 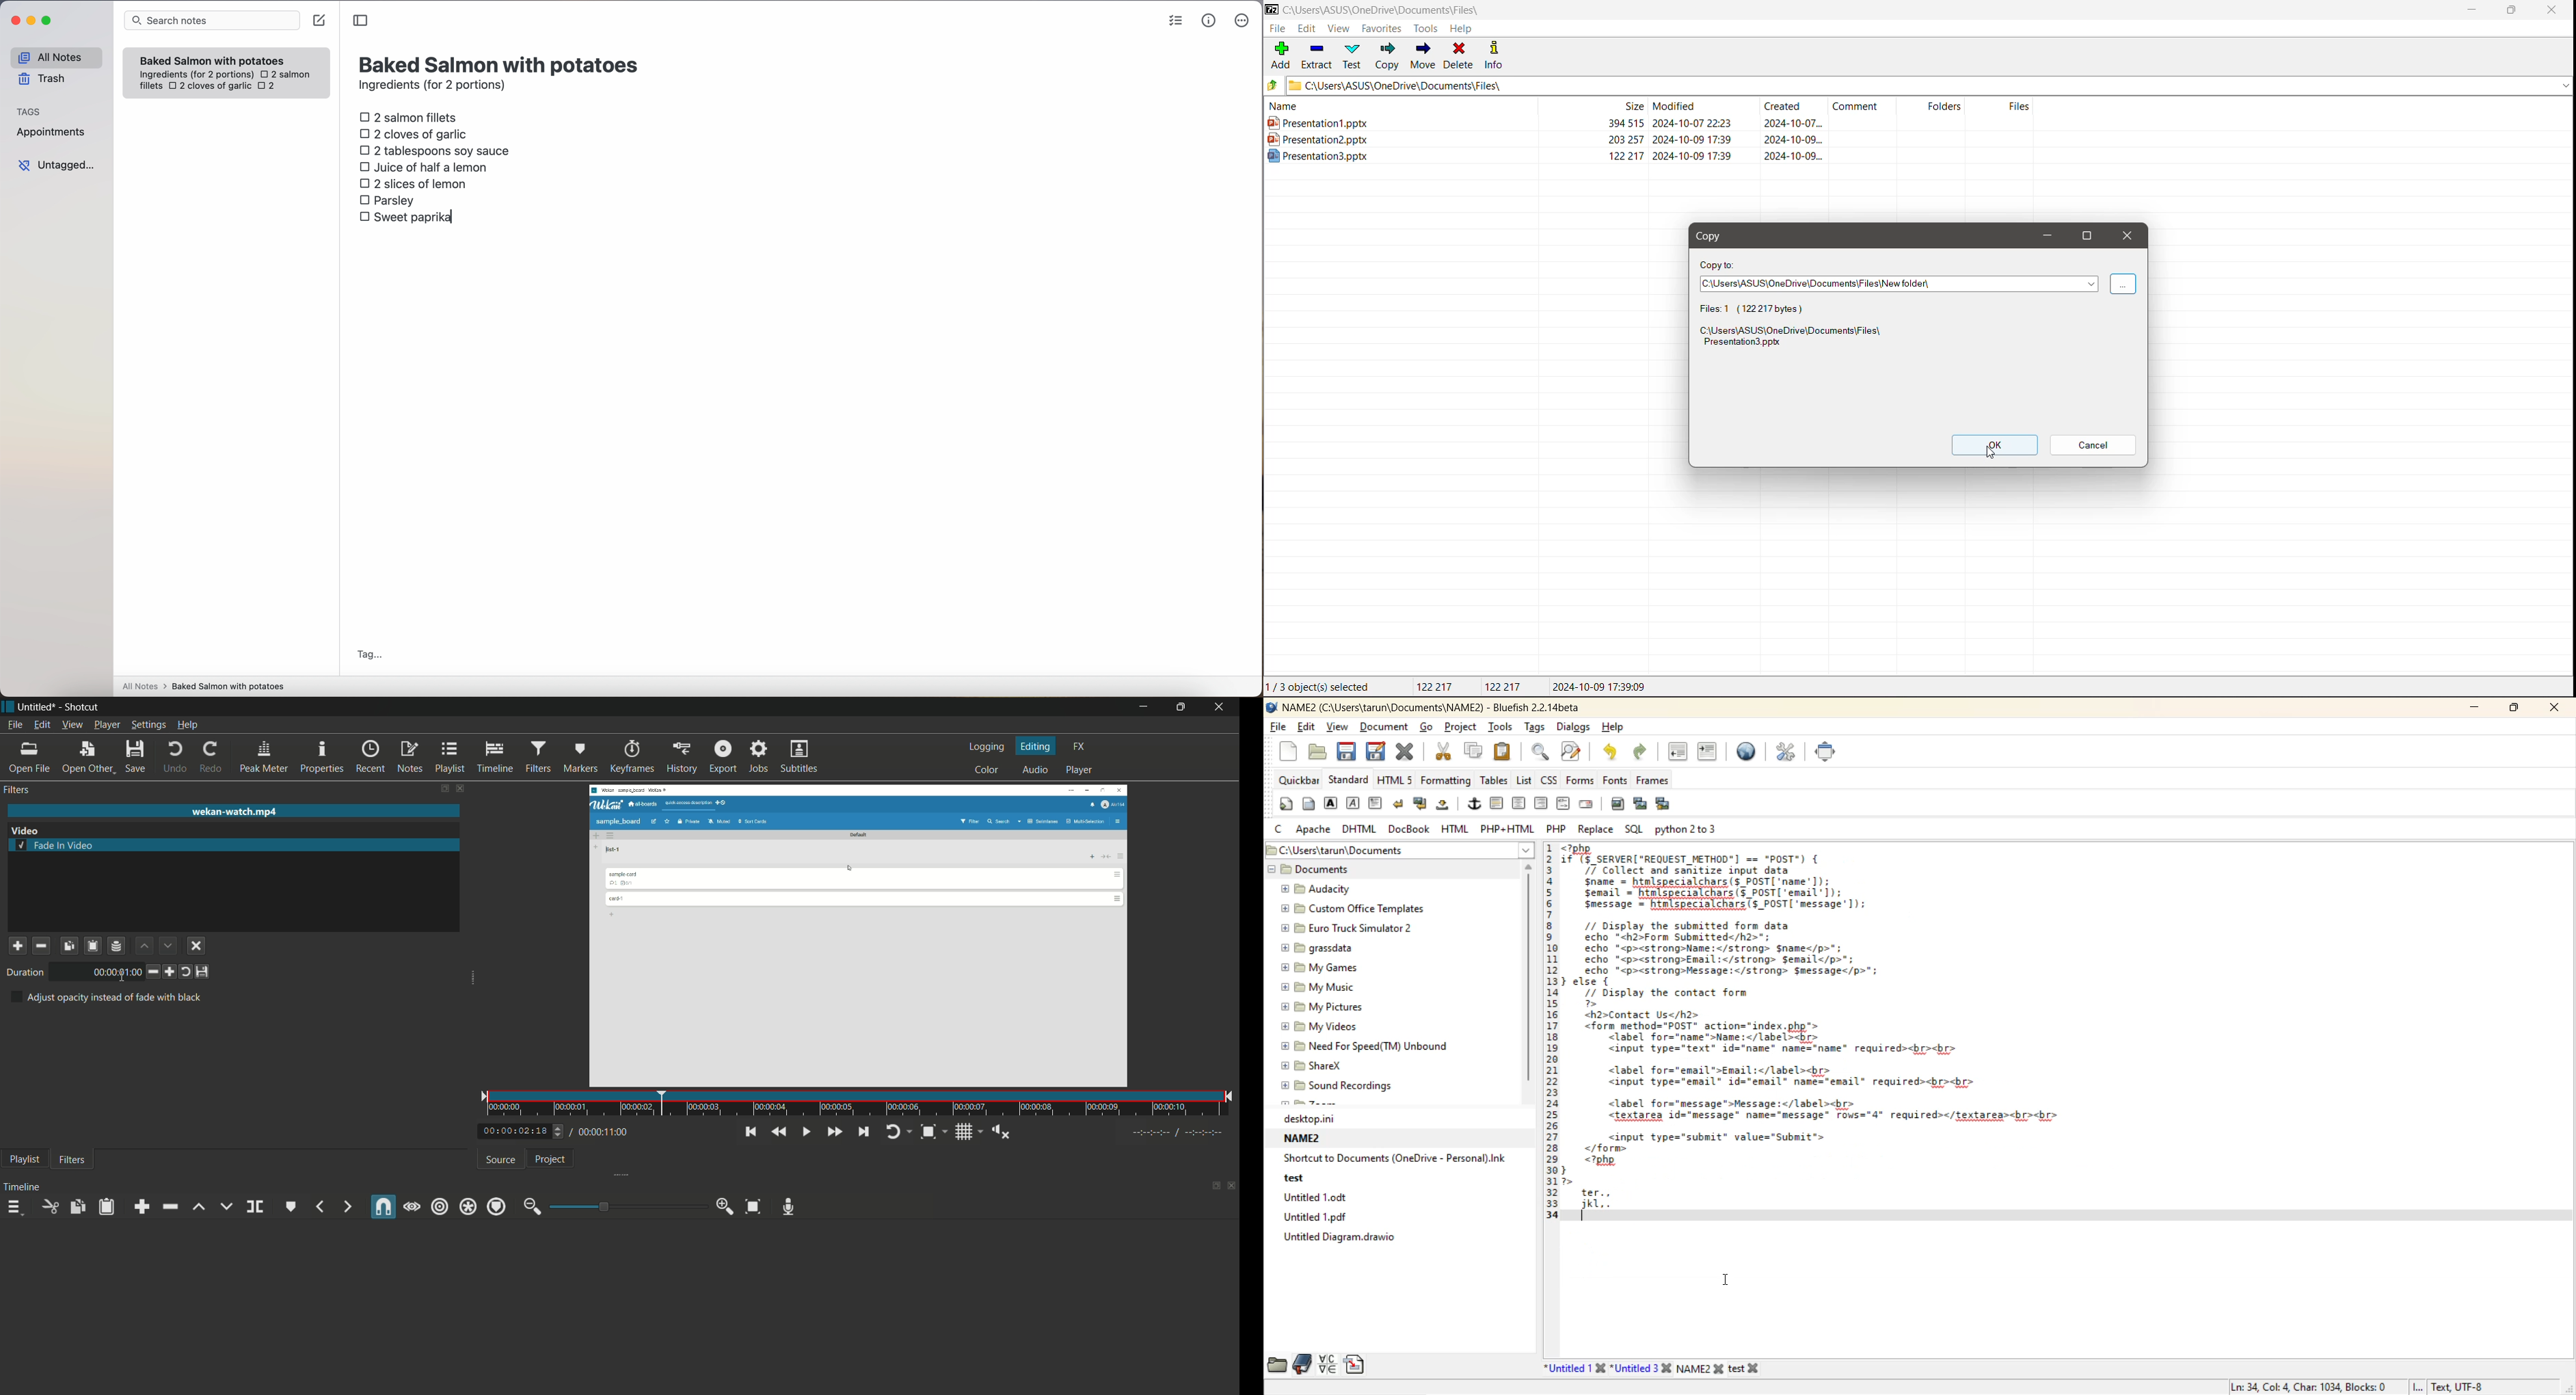 What do you see at coordinates (1423, 806) in the screenshot?
I see `break and clear` at bounding box center [1423, 806].